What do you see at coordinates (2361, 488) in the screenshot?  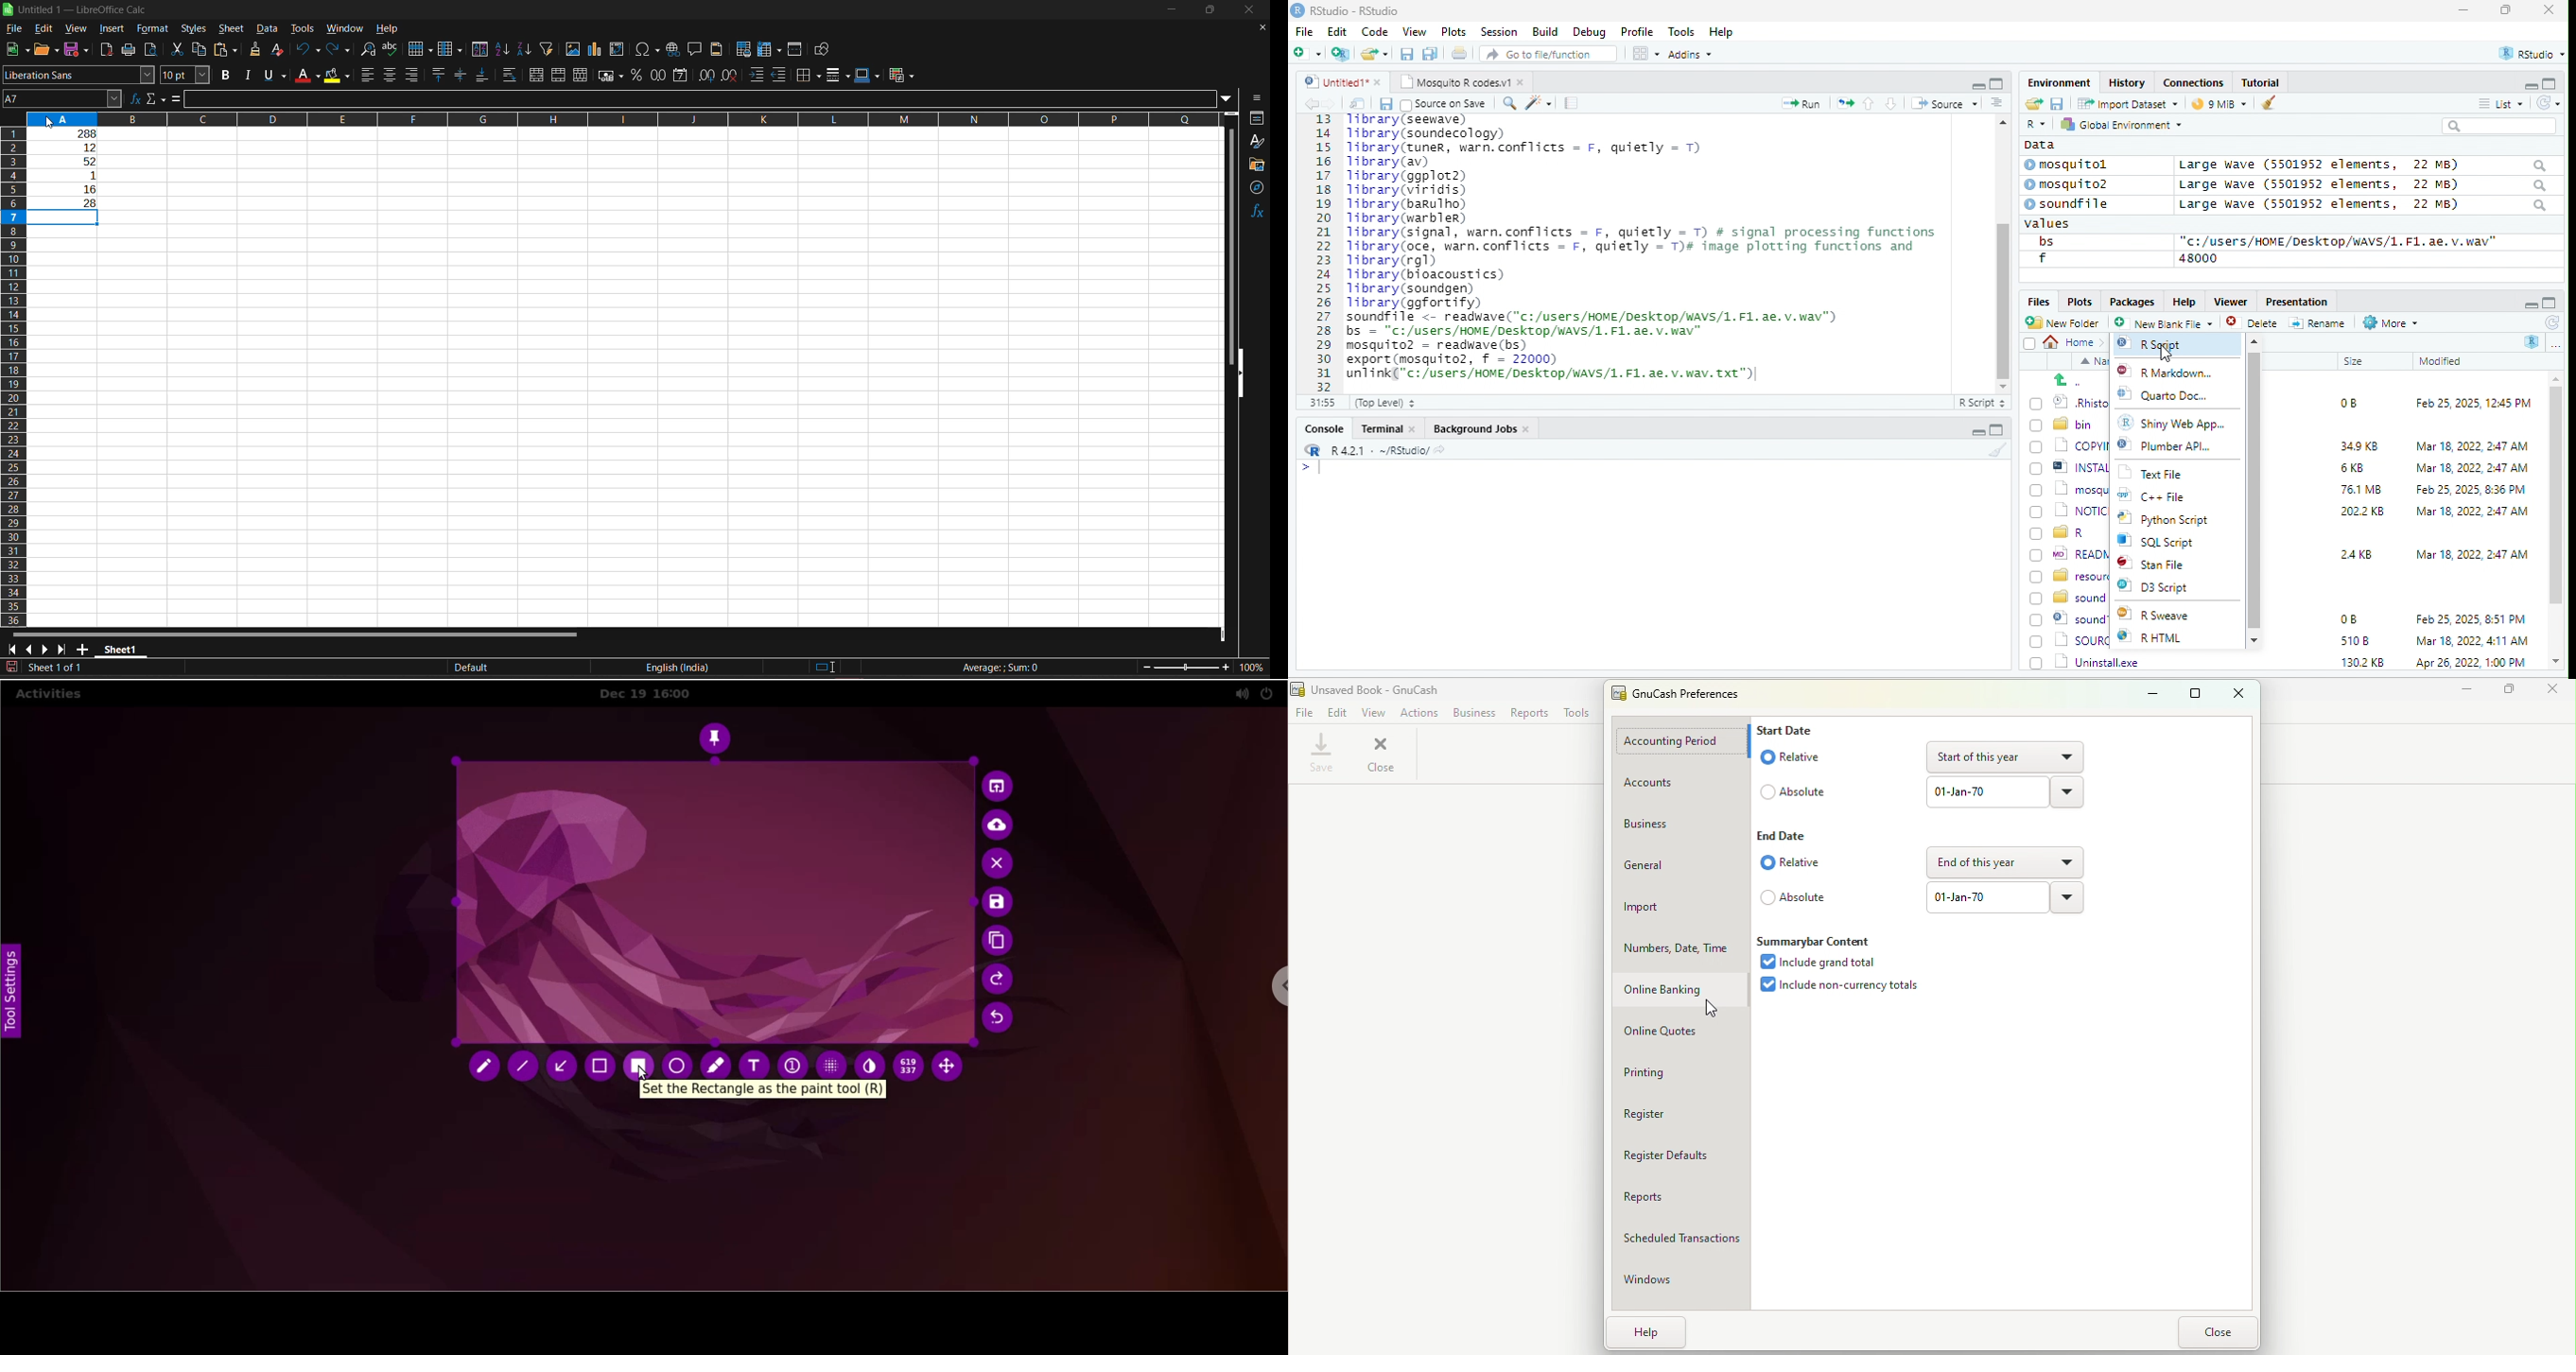 I see `76.1 MB` at bounding box center [2361, 488].